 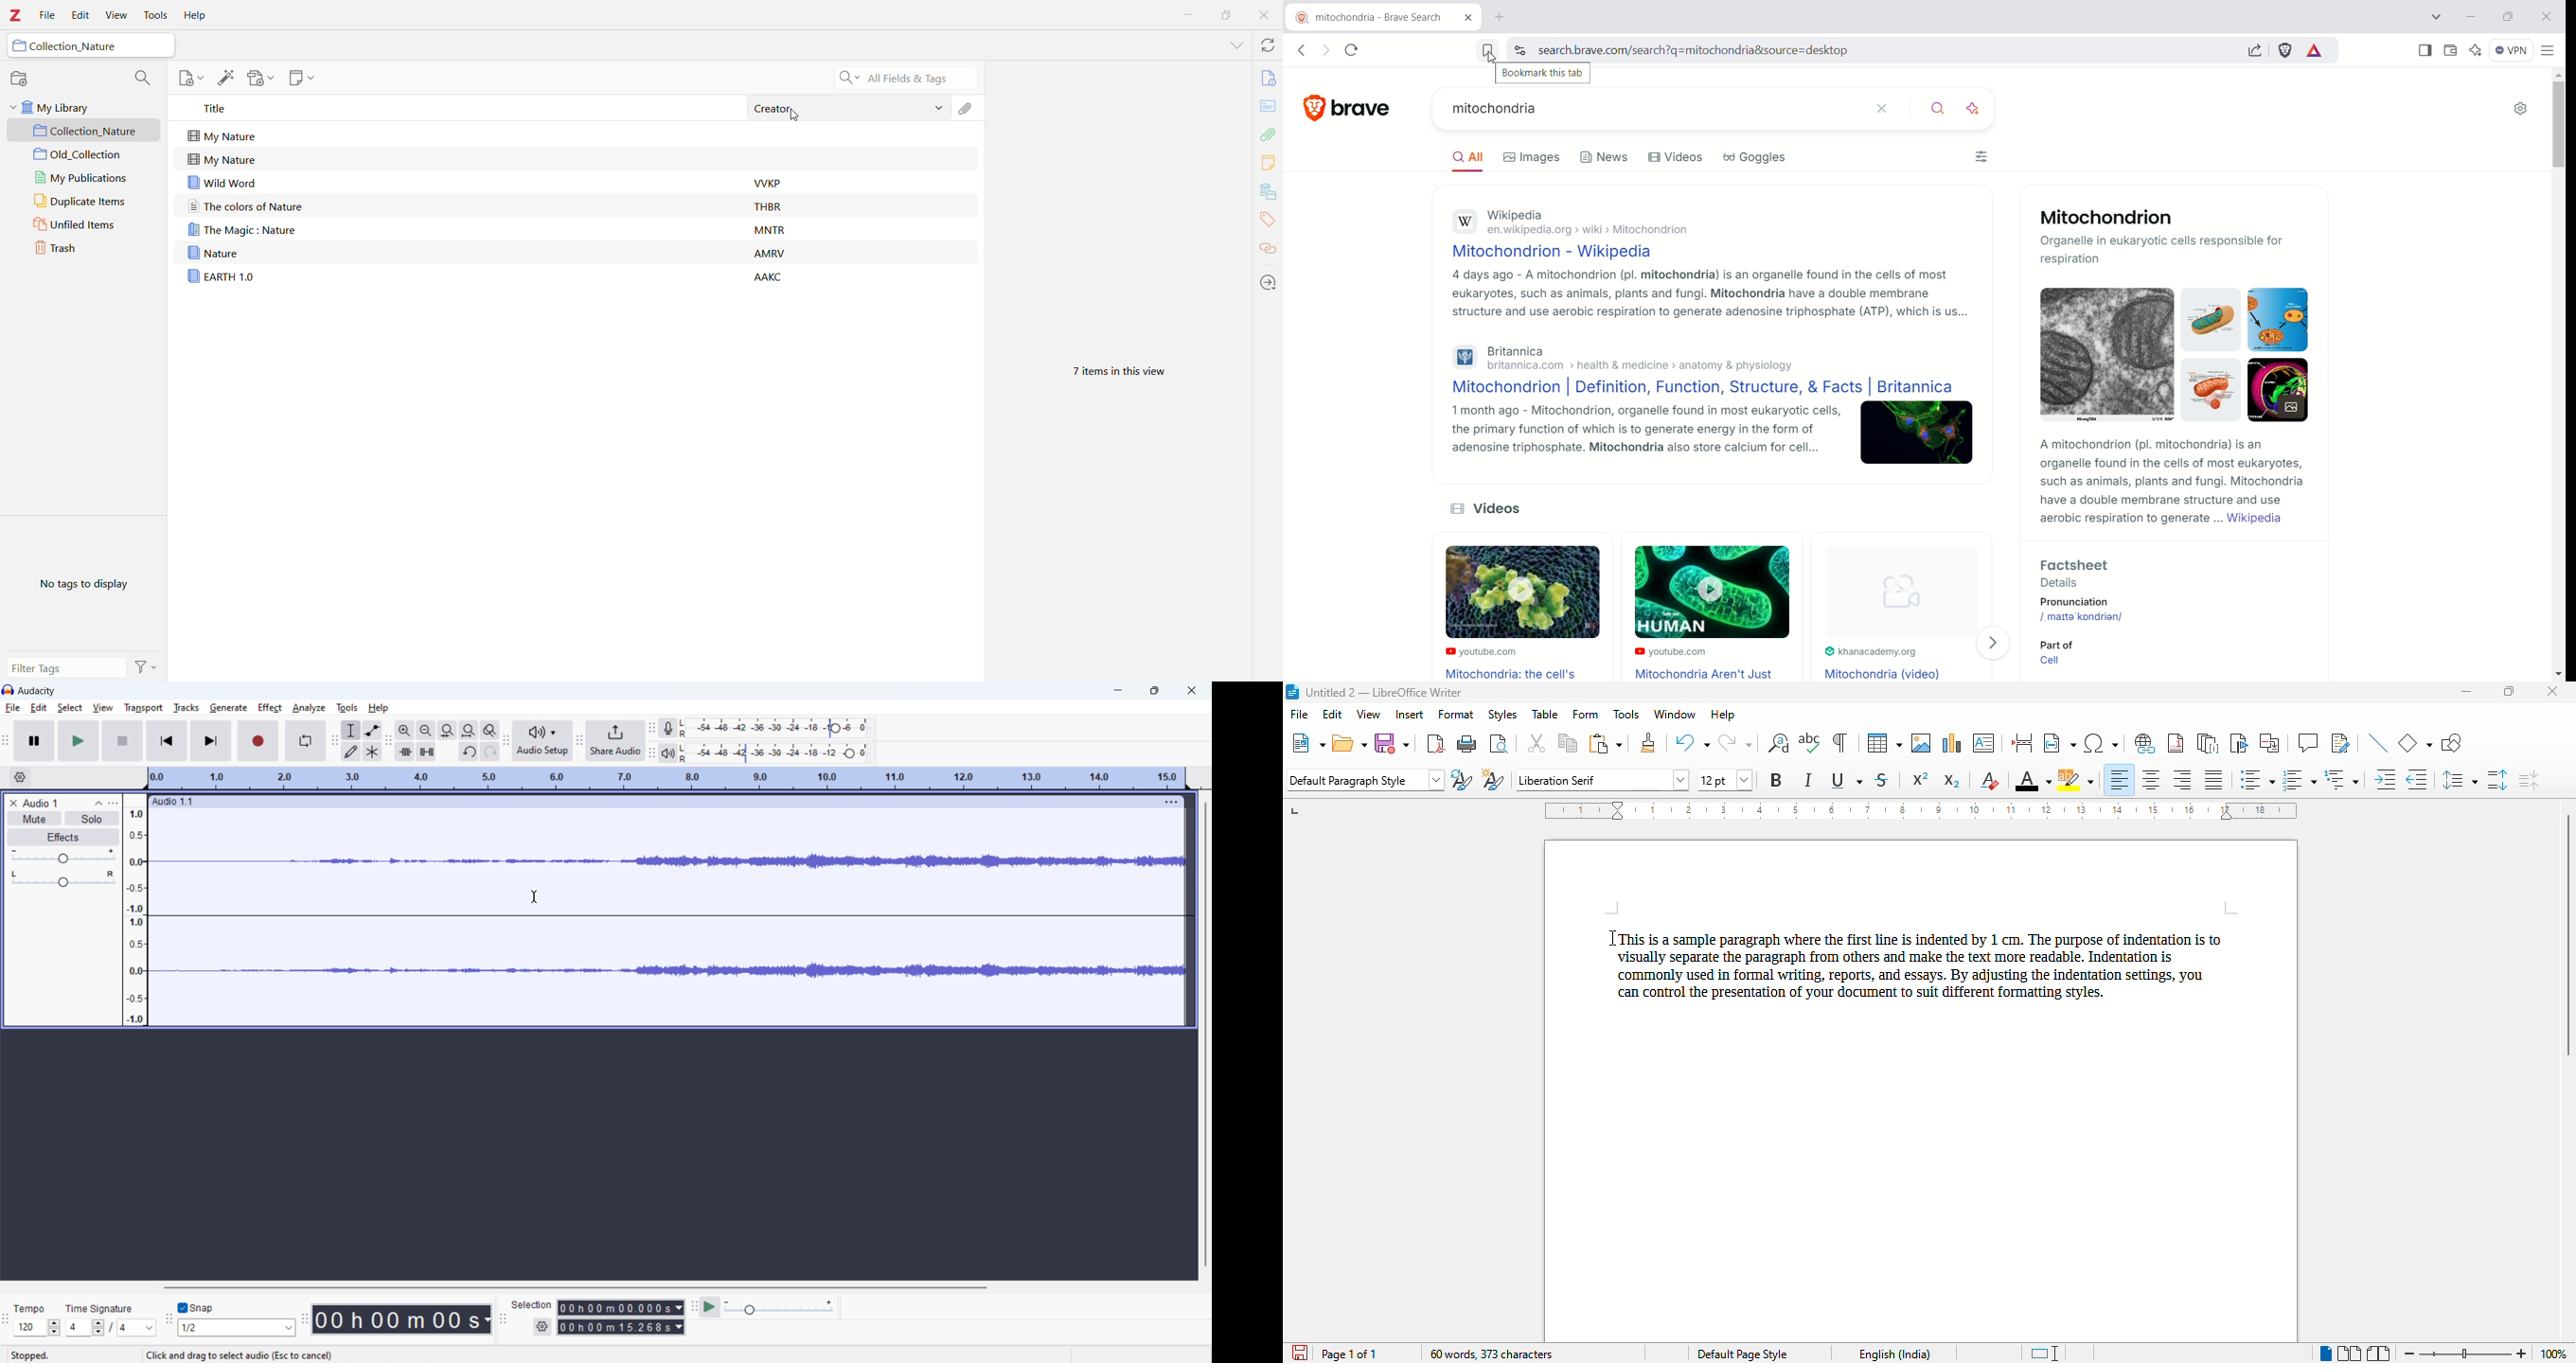 What do you see at coordinates (1997, 643) in the screenshot?
I see `Visit page` at bounding box center [1997, 643].